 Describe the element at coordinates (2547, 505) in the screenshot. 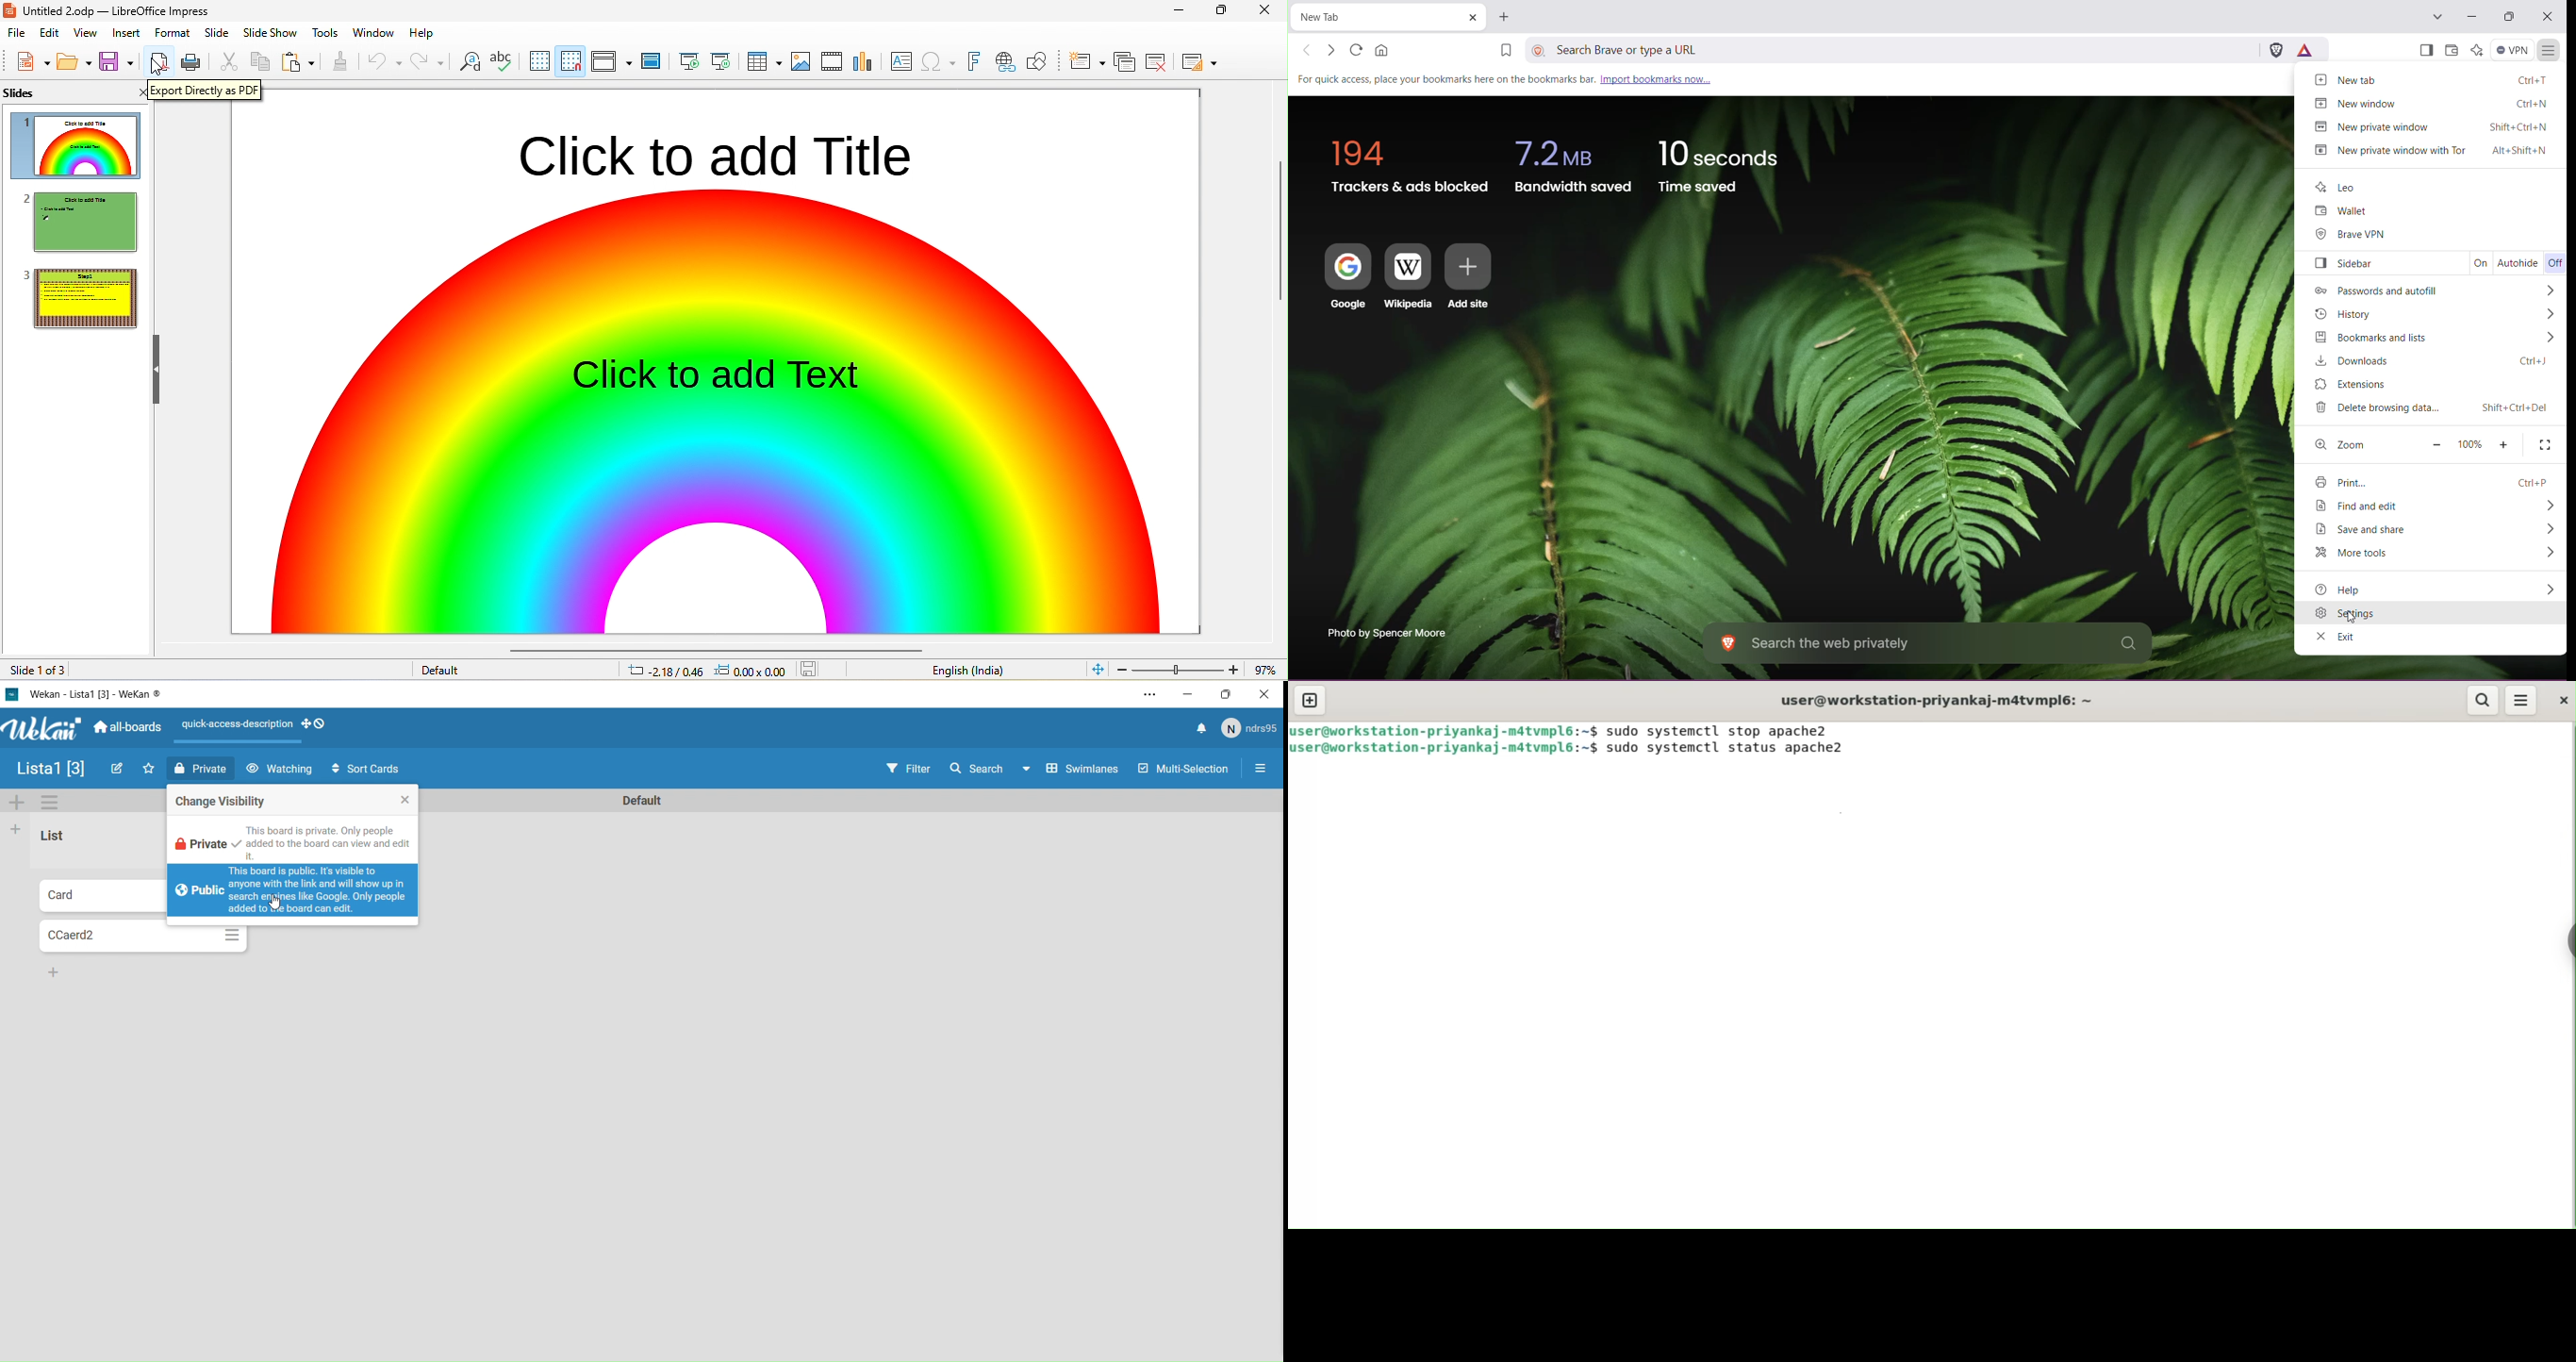

I see `More options` at that location.